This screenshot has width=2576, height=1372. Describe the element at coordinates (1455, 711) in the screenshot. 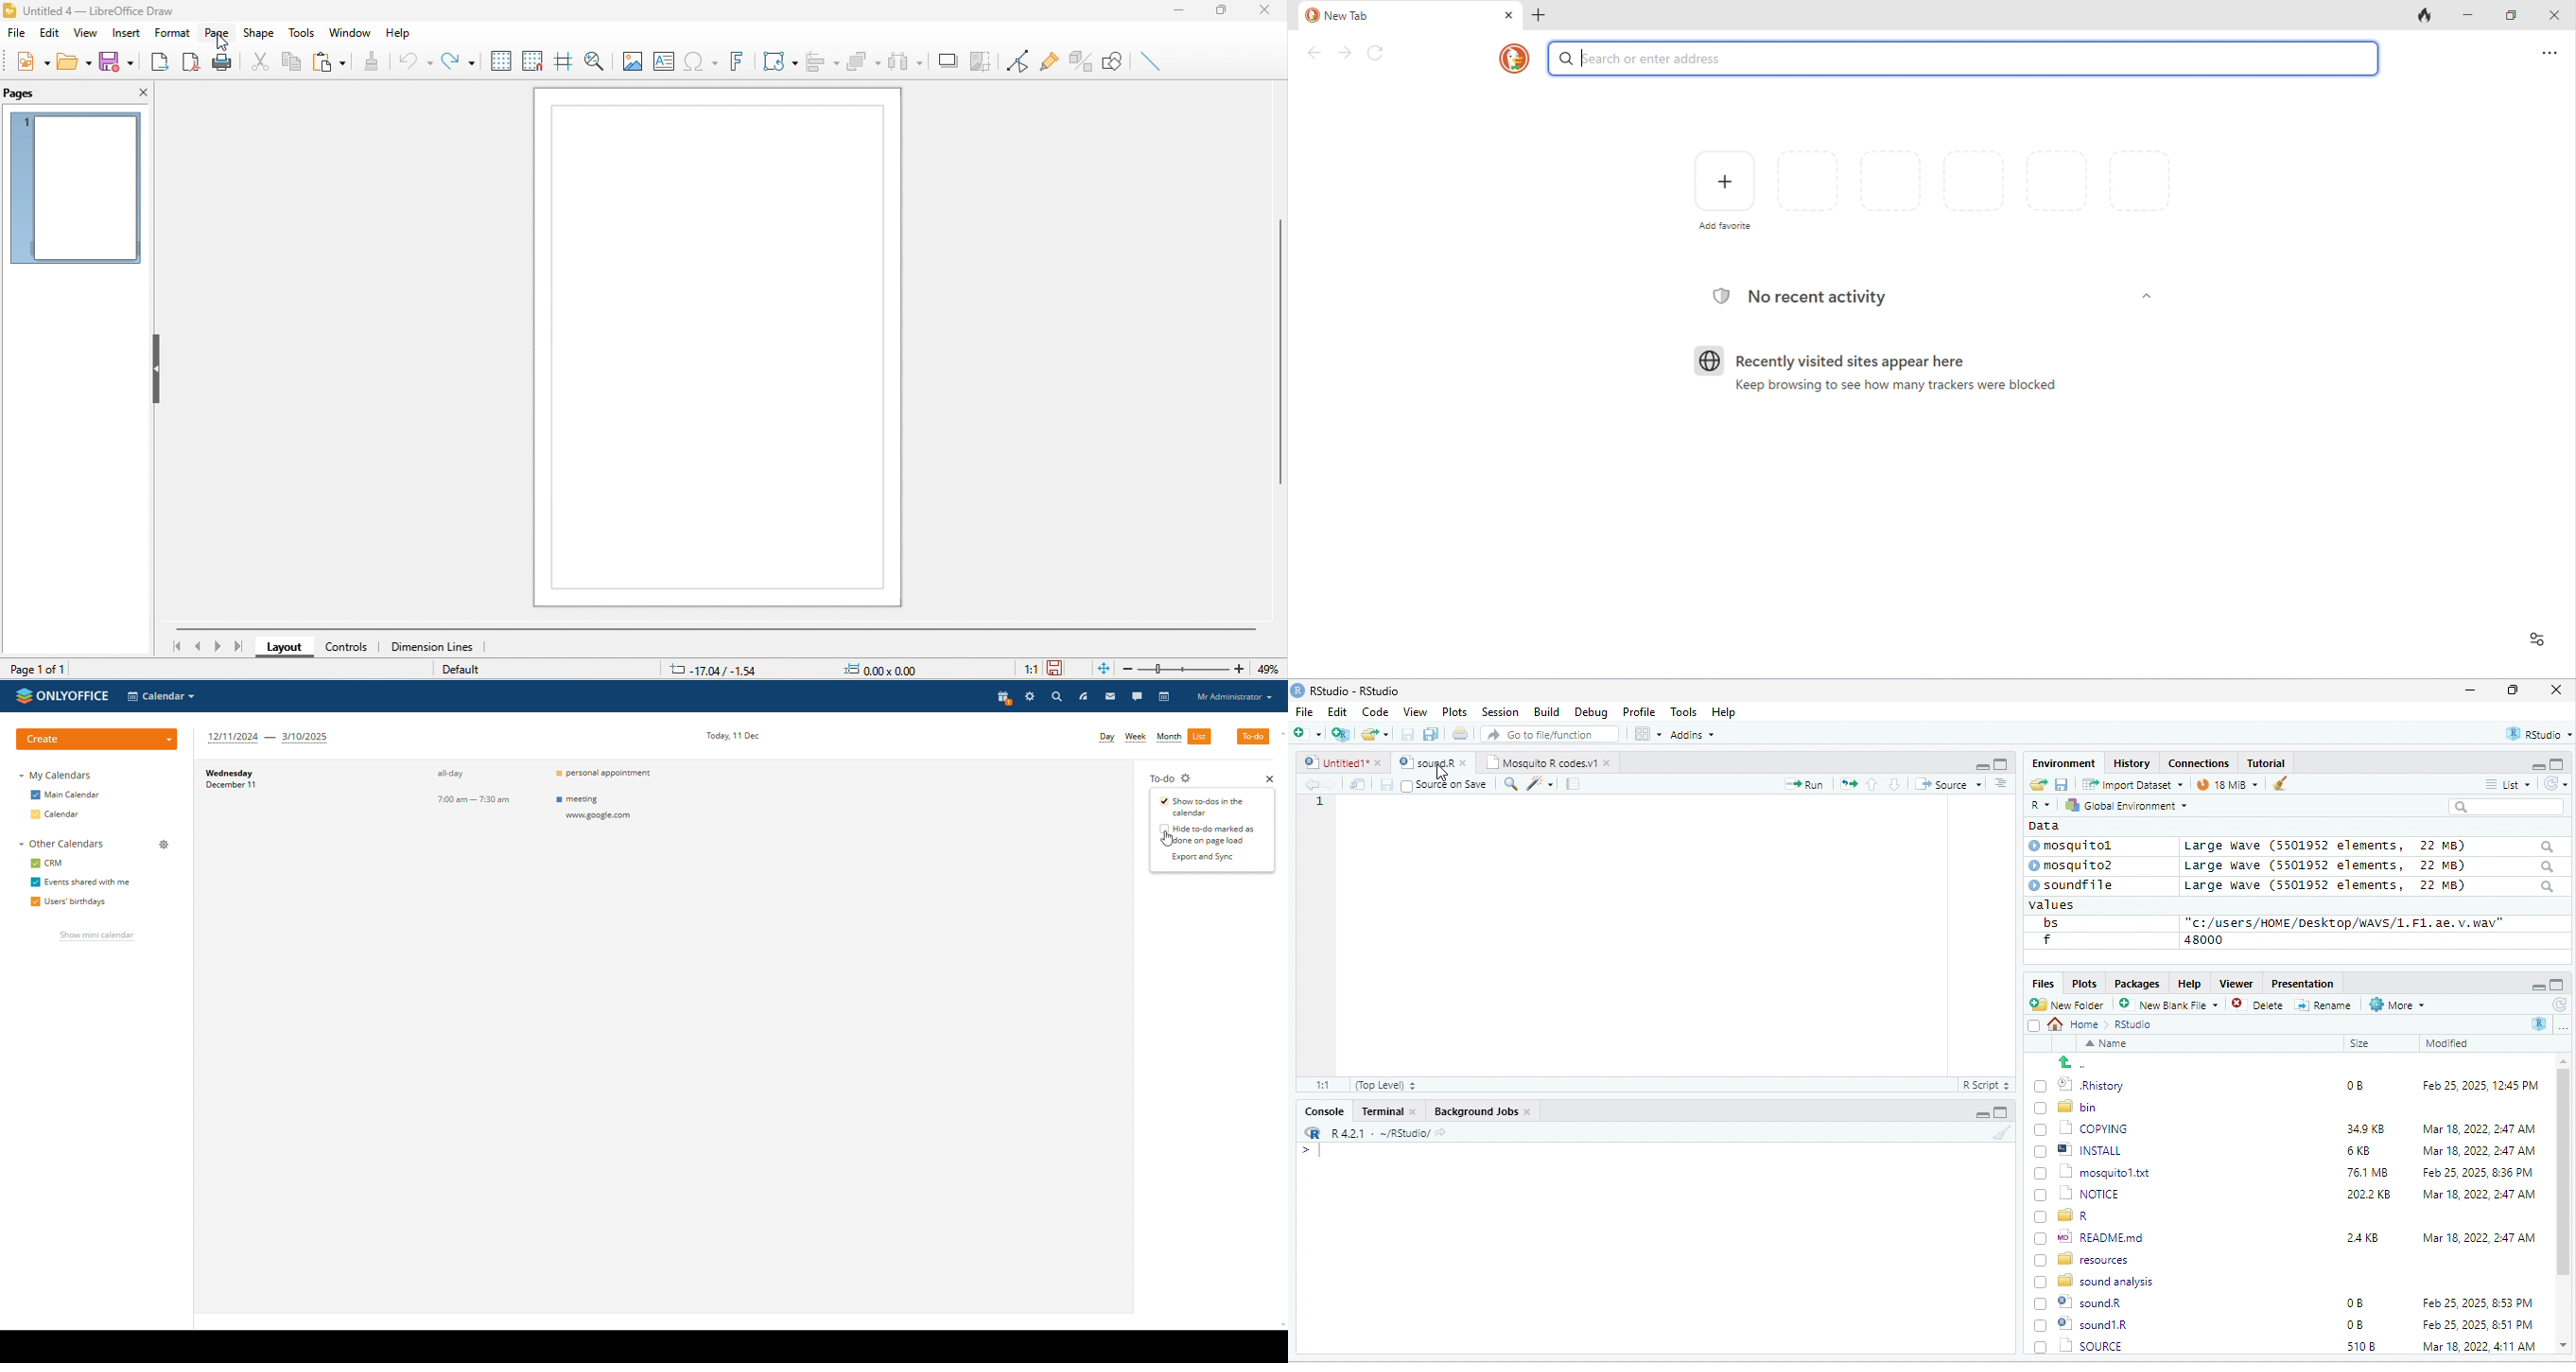

I see `Plots` at that location.